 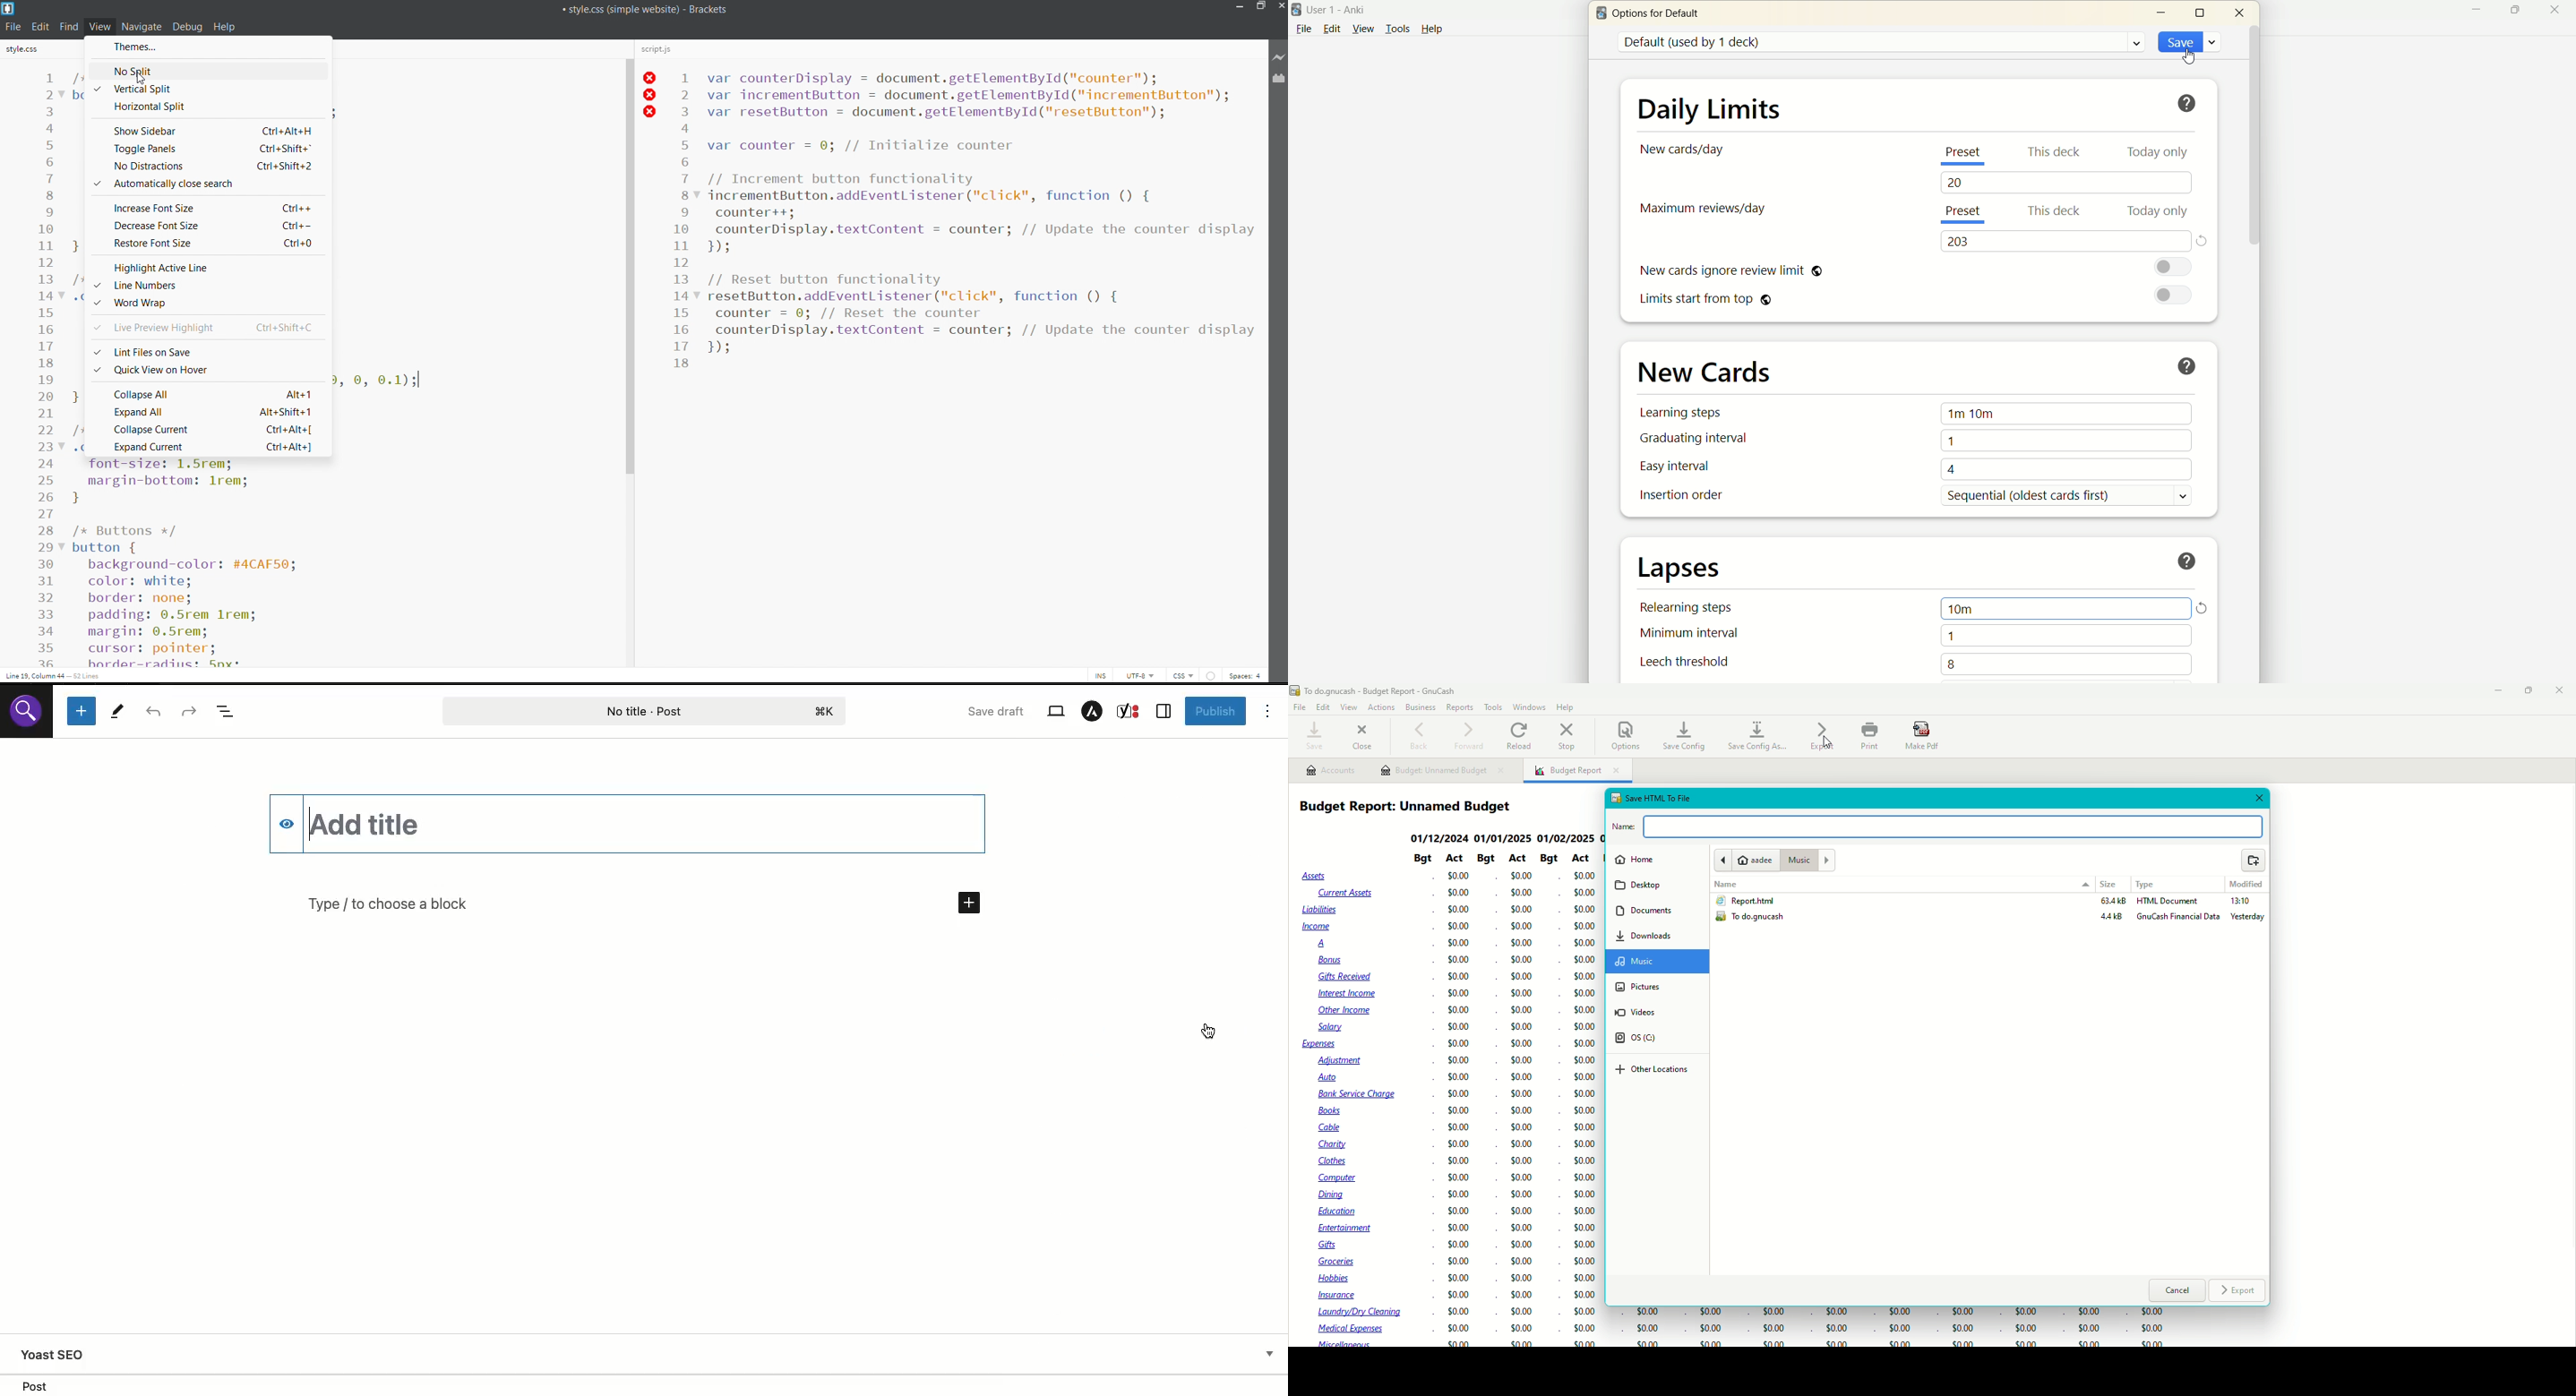 What do you see at coordinates (205, 393) in the screenshot?
I see `collapse all` at bounding box center [205, 393].